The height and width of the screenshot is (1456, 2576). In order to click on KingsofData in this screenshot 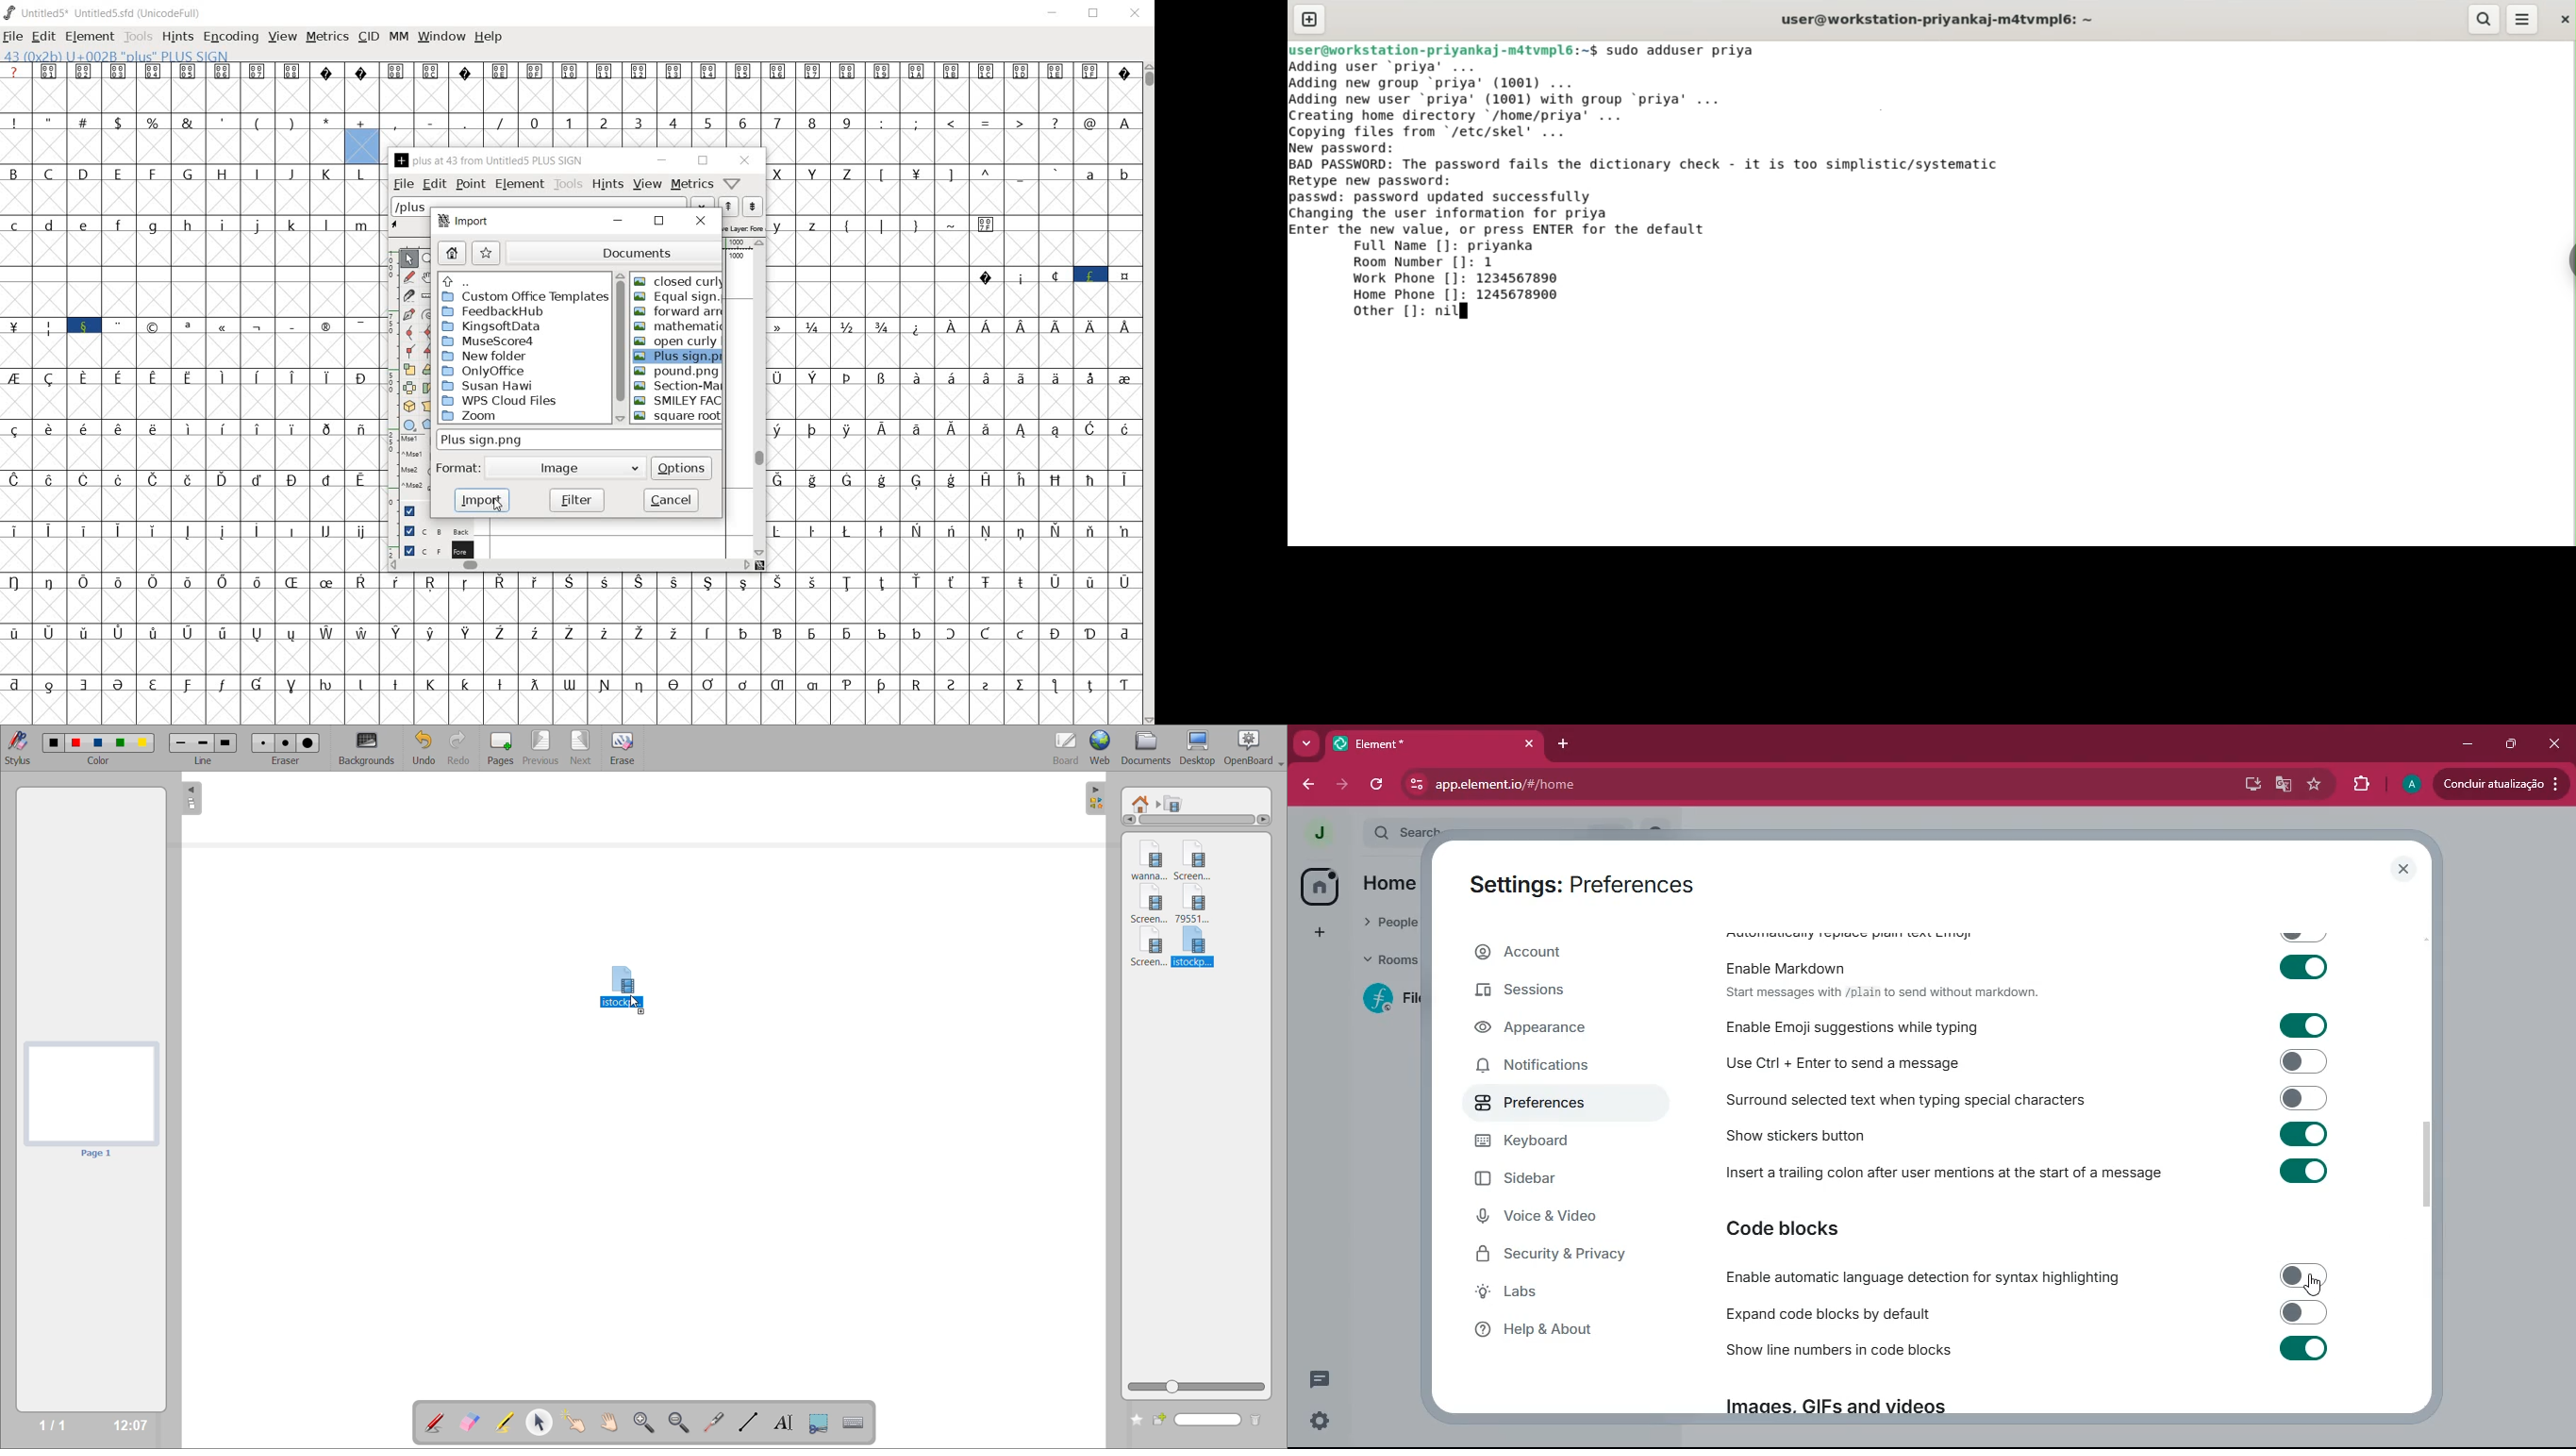, I will do `click(493, 326)`.